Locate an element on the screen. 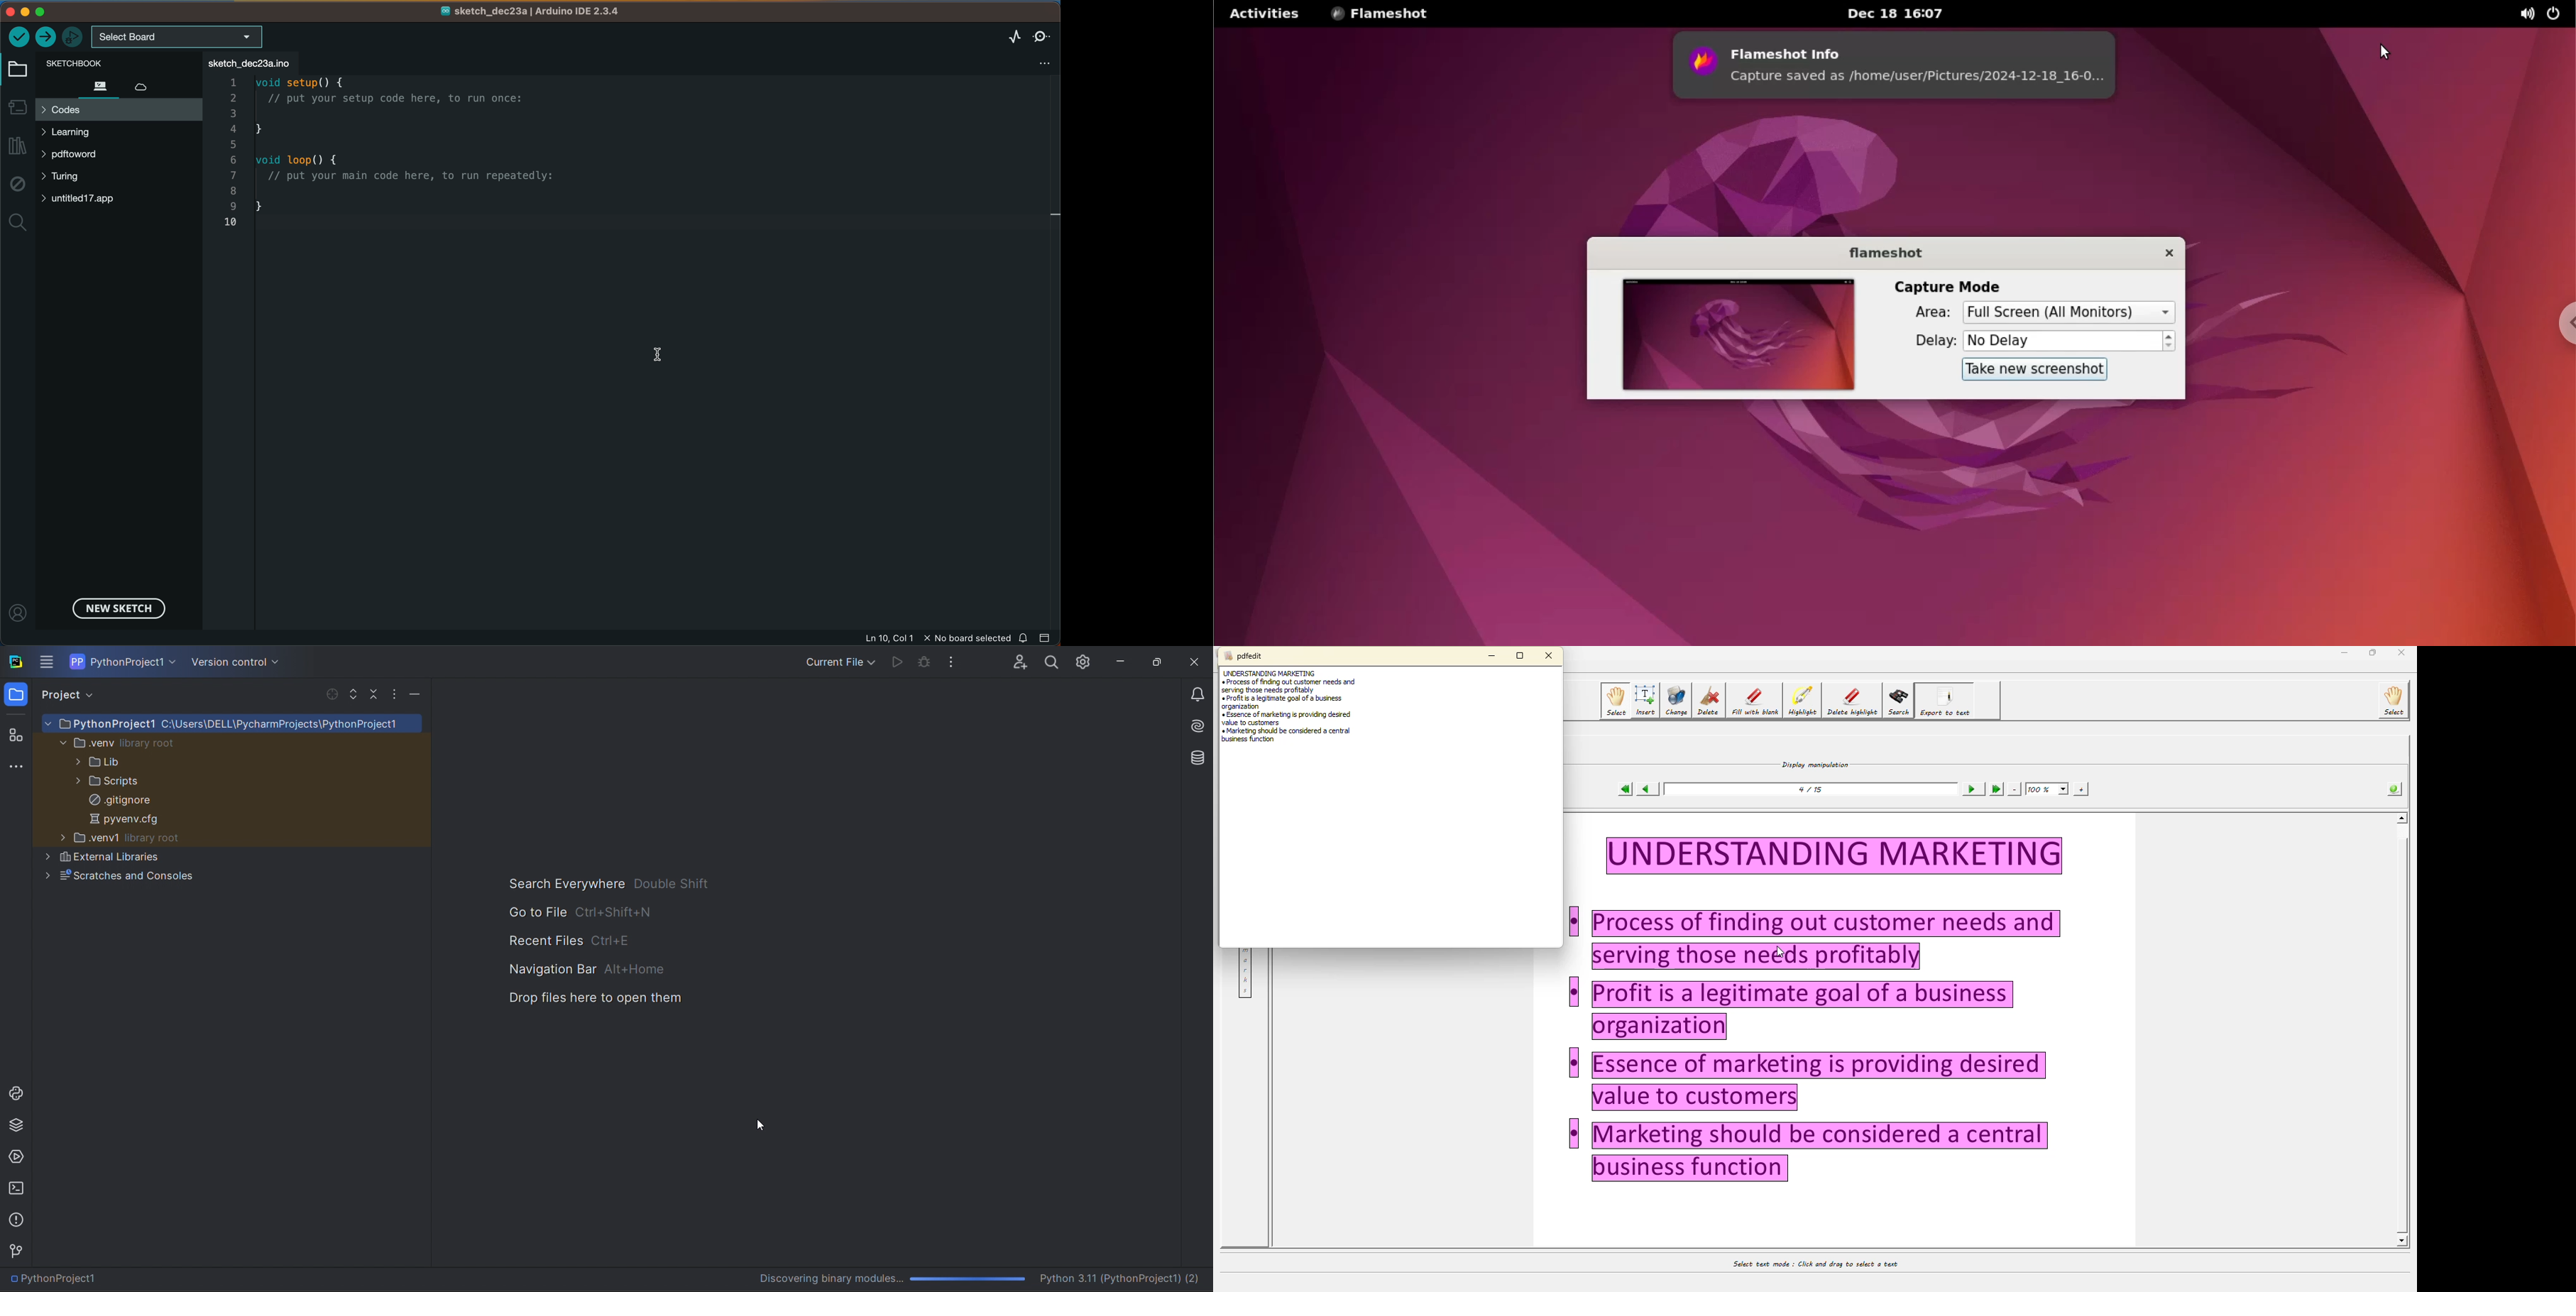 The height and width of the screenshot is (1316, 2576). close is located at coordinates (2166, 254).